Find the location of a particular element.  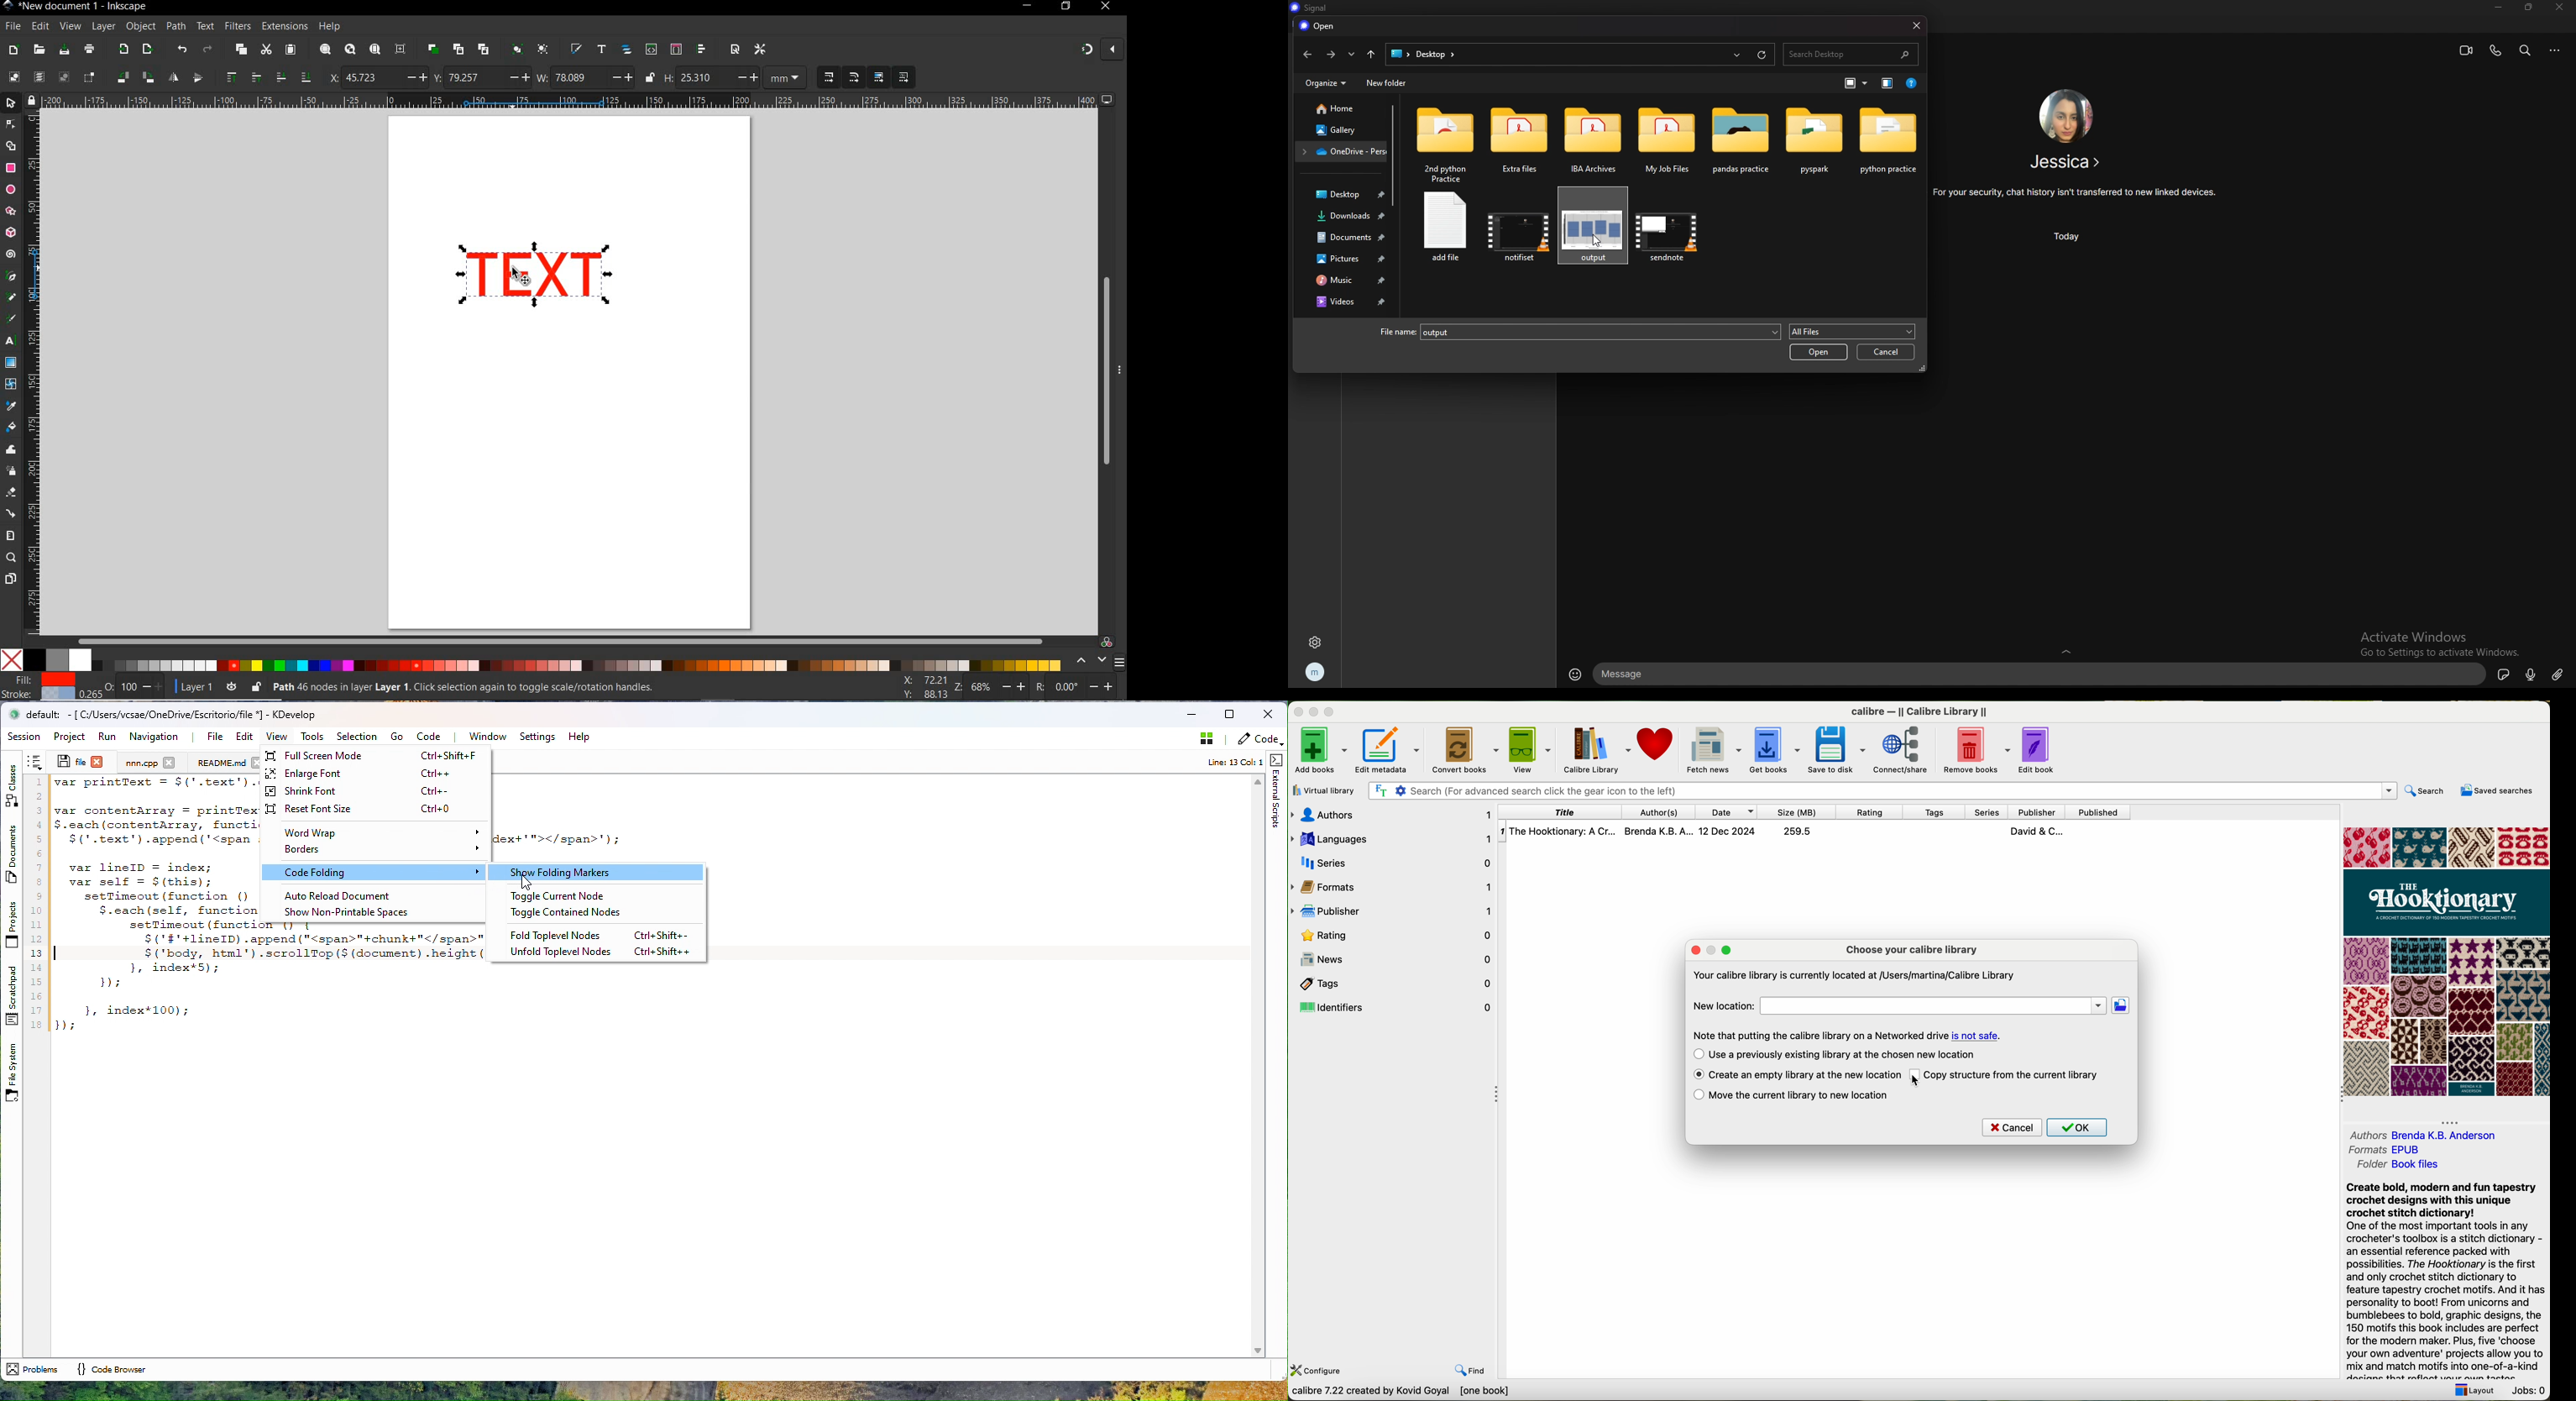

OBJECT is located at coordinates (141, 28).